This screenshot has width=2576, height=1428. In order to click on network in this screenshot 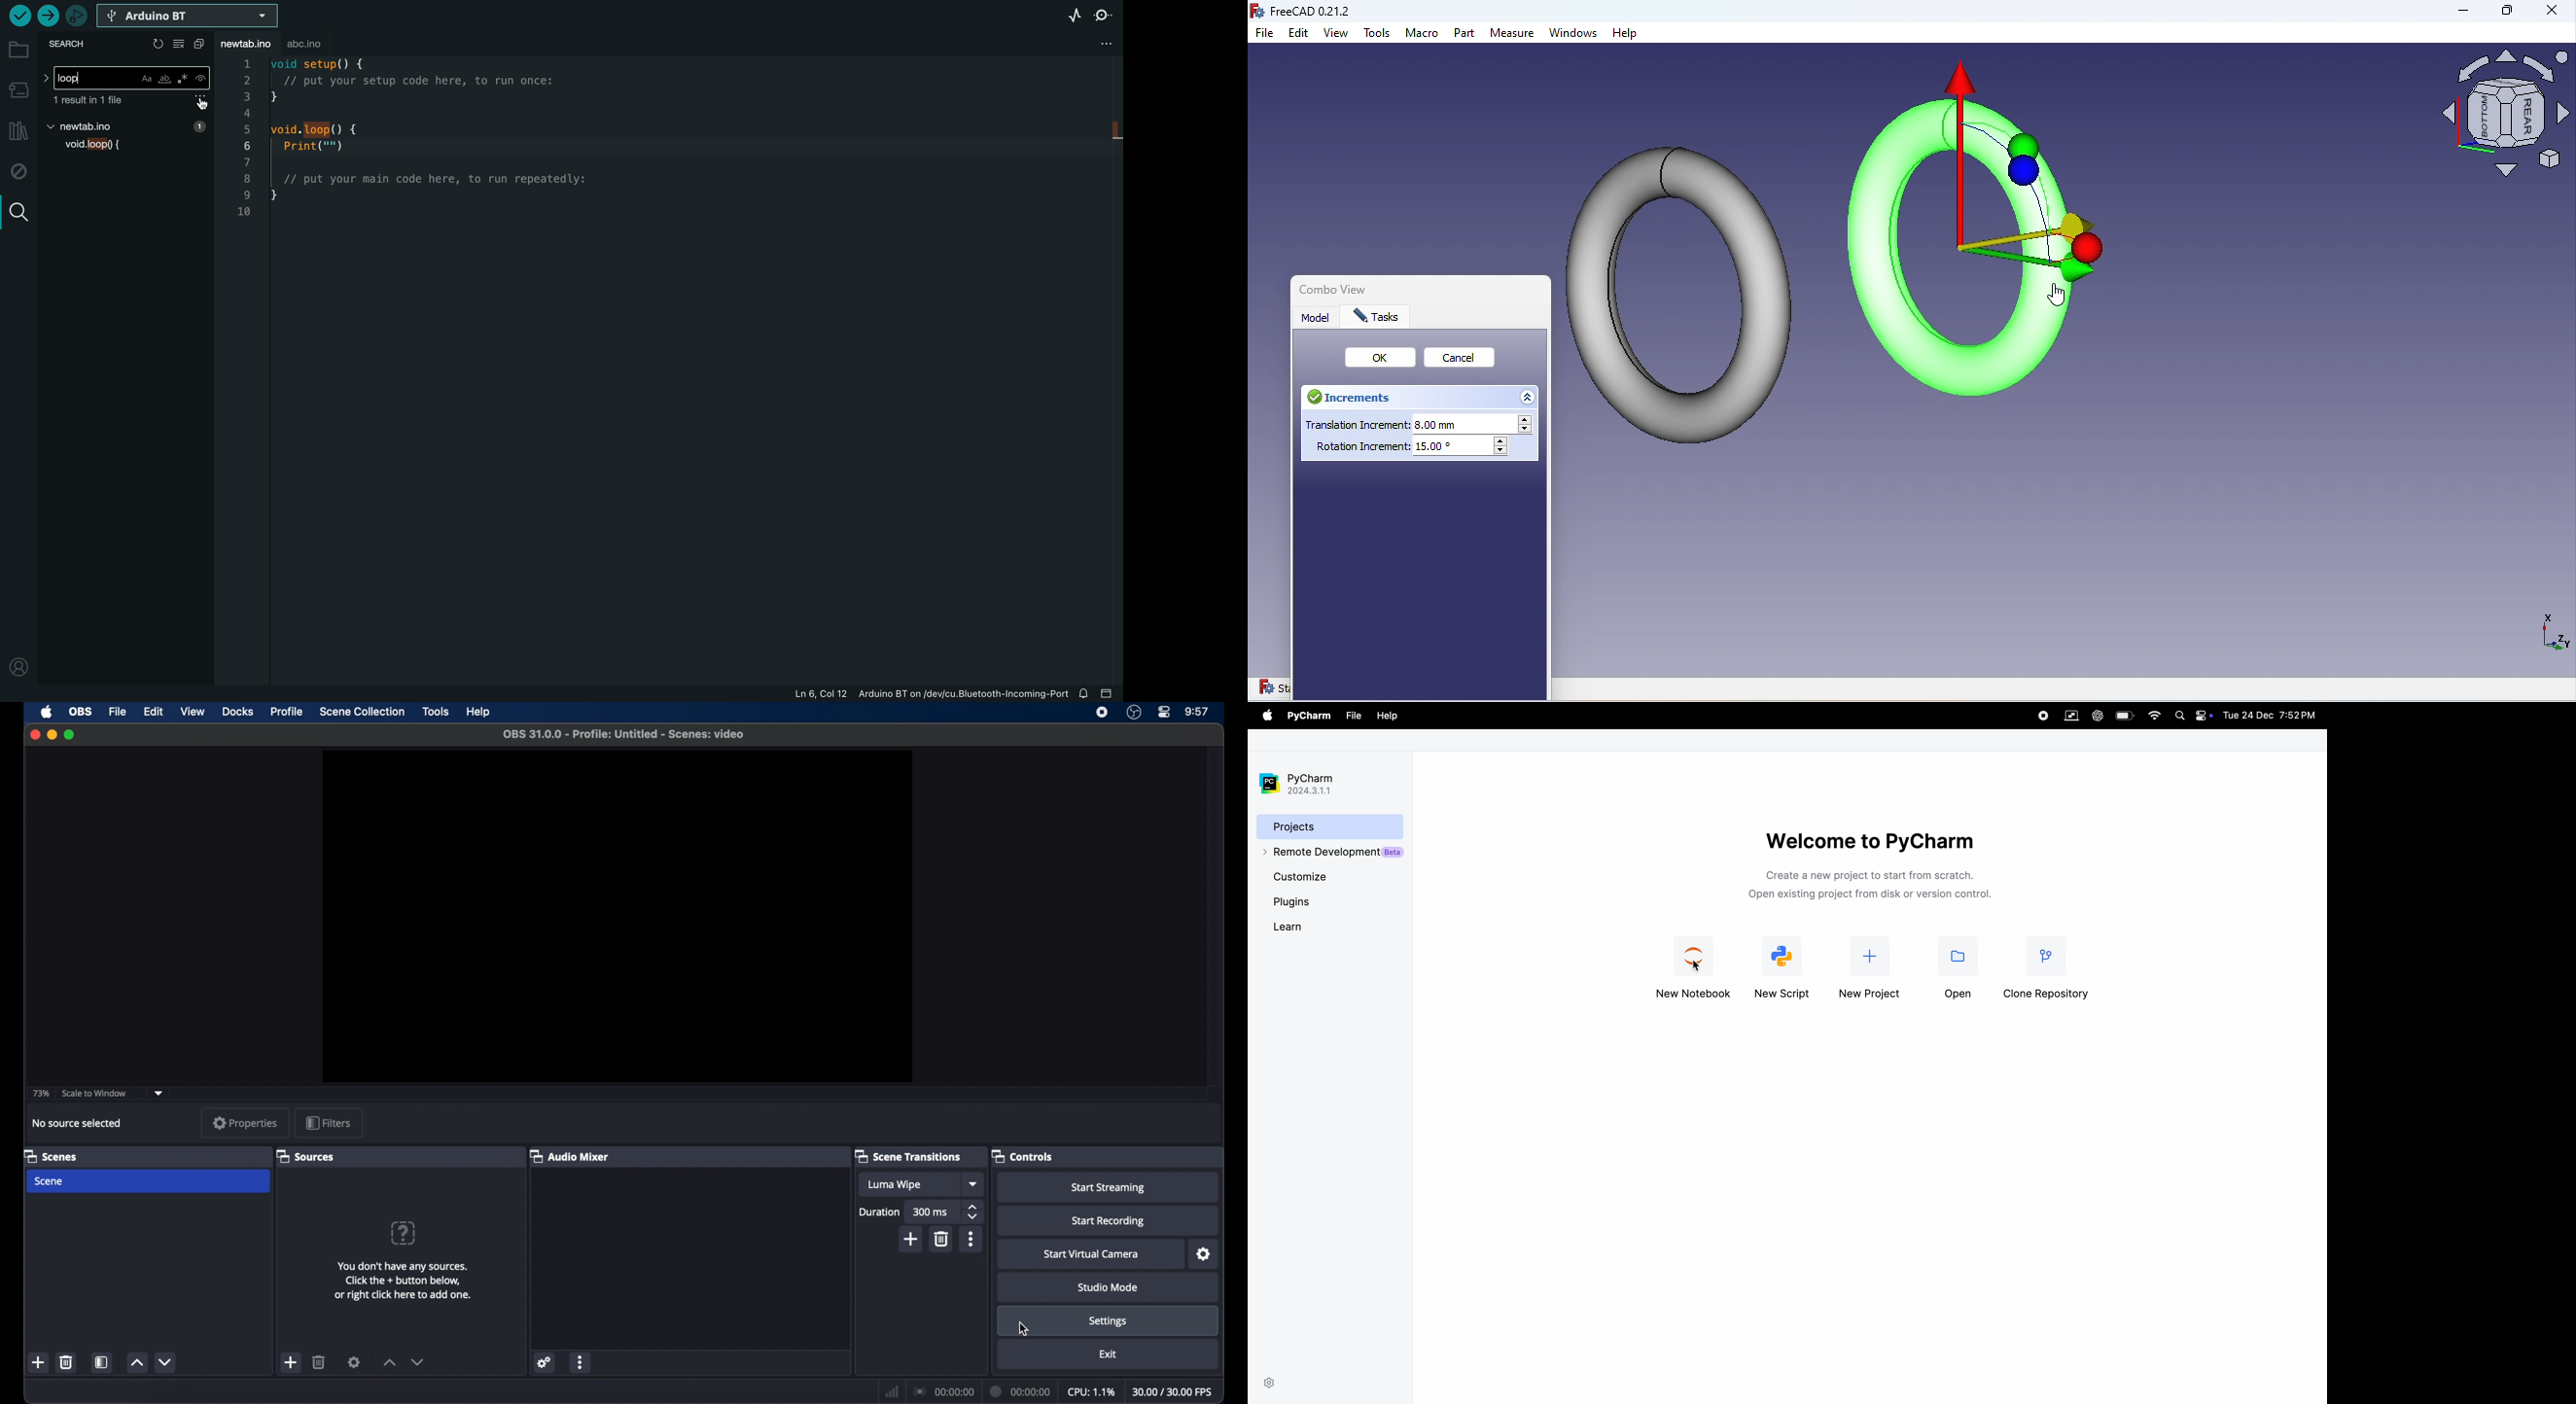, I will do `click(893, 1391)`.